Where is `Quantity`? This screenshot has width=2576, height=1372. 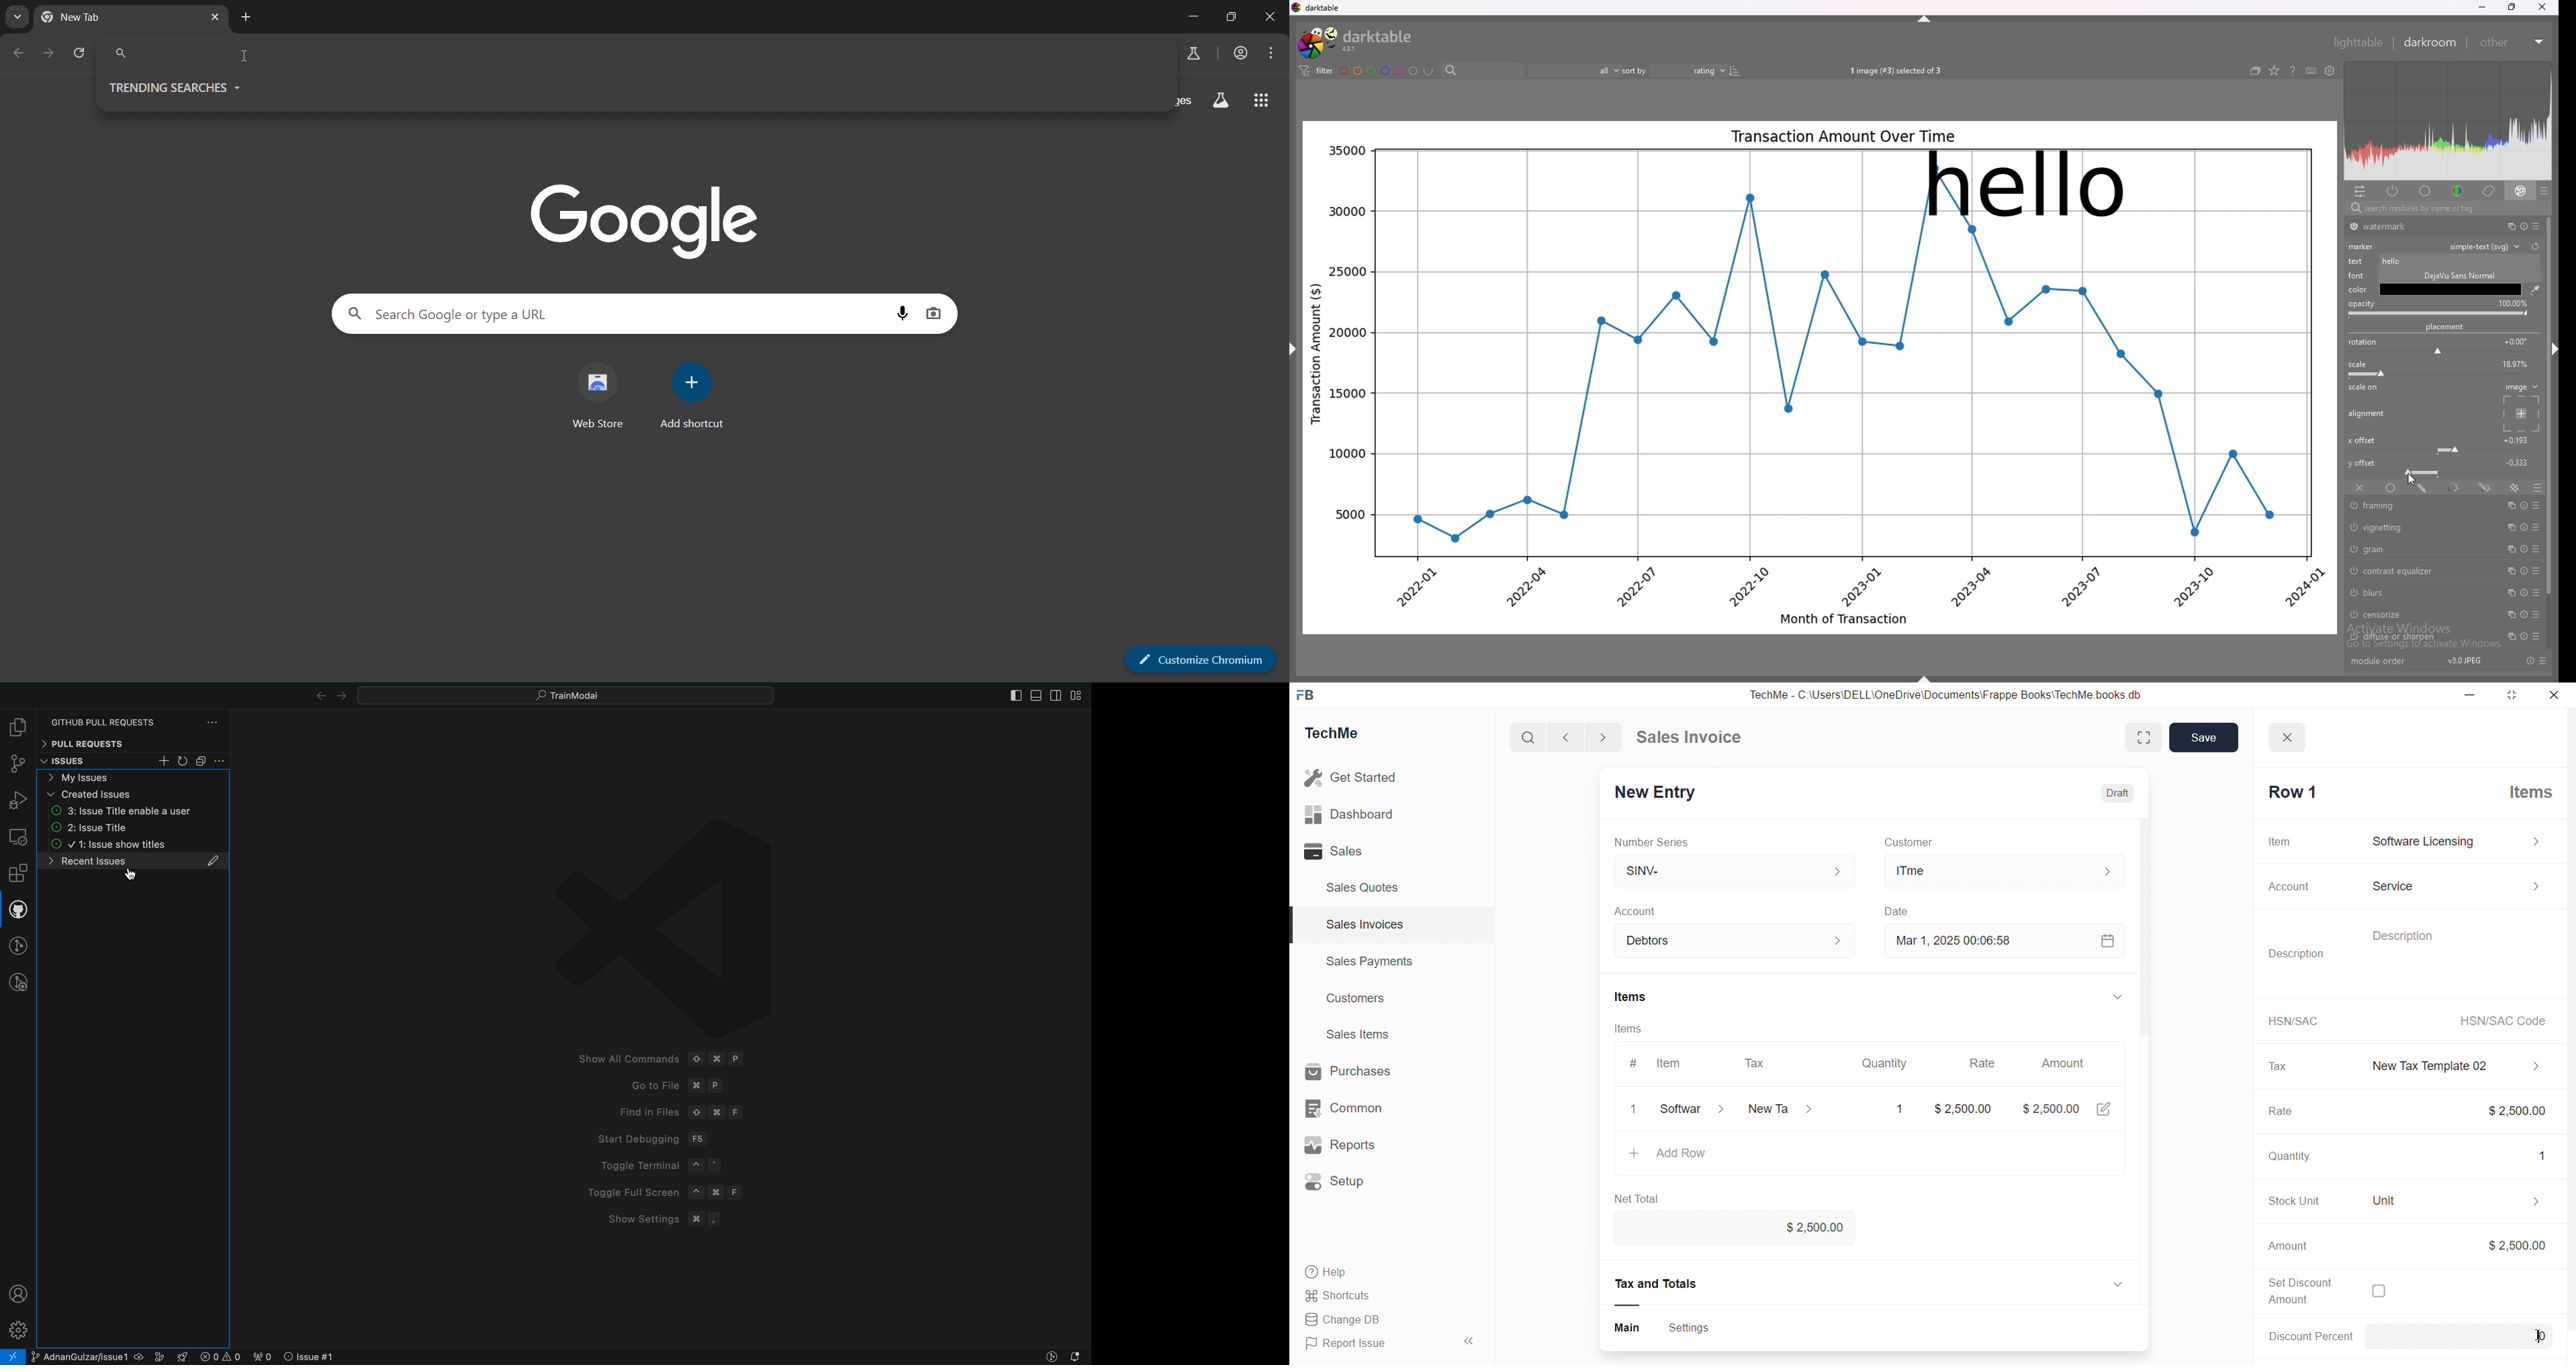
Quantity is located at coordinates (2285, 1158).